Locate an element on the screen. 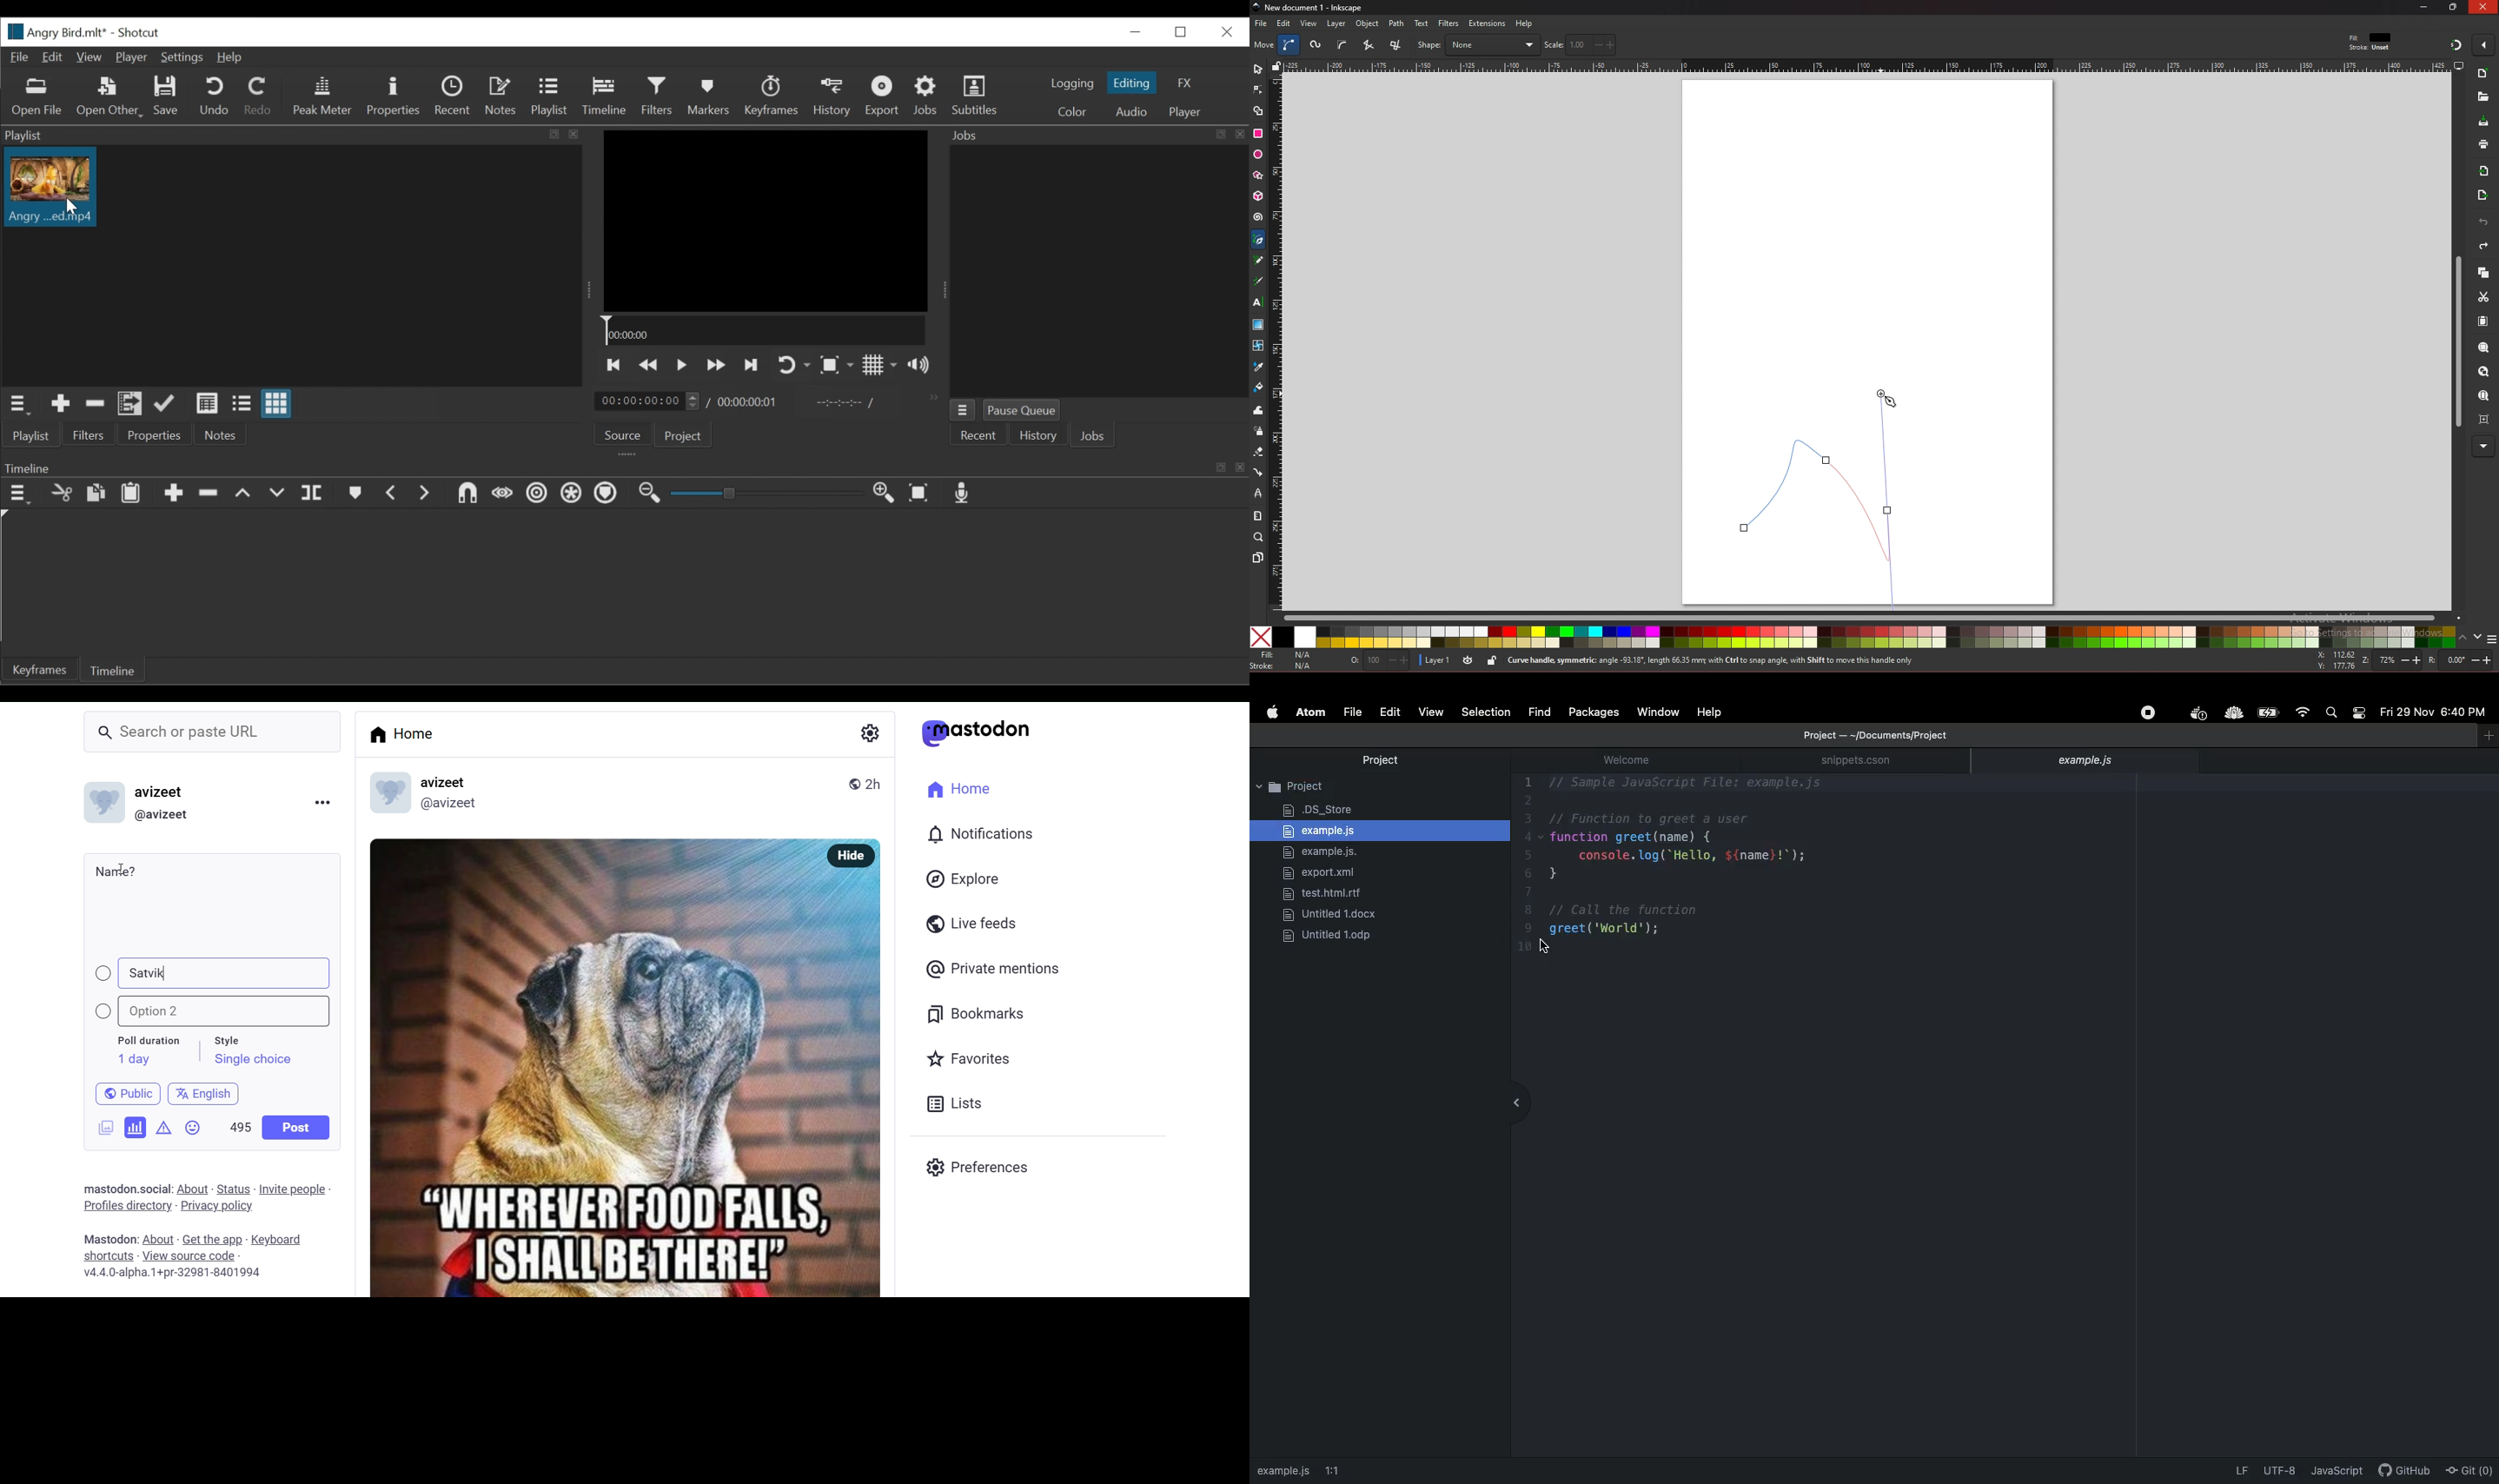 This screenshot has width=2520, height=1484. Add the playlist to is located at coordinates (131, 404).